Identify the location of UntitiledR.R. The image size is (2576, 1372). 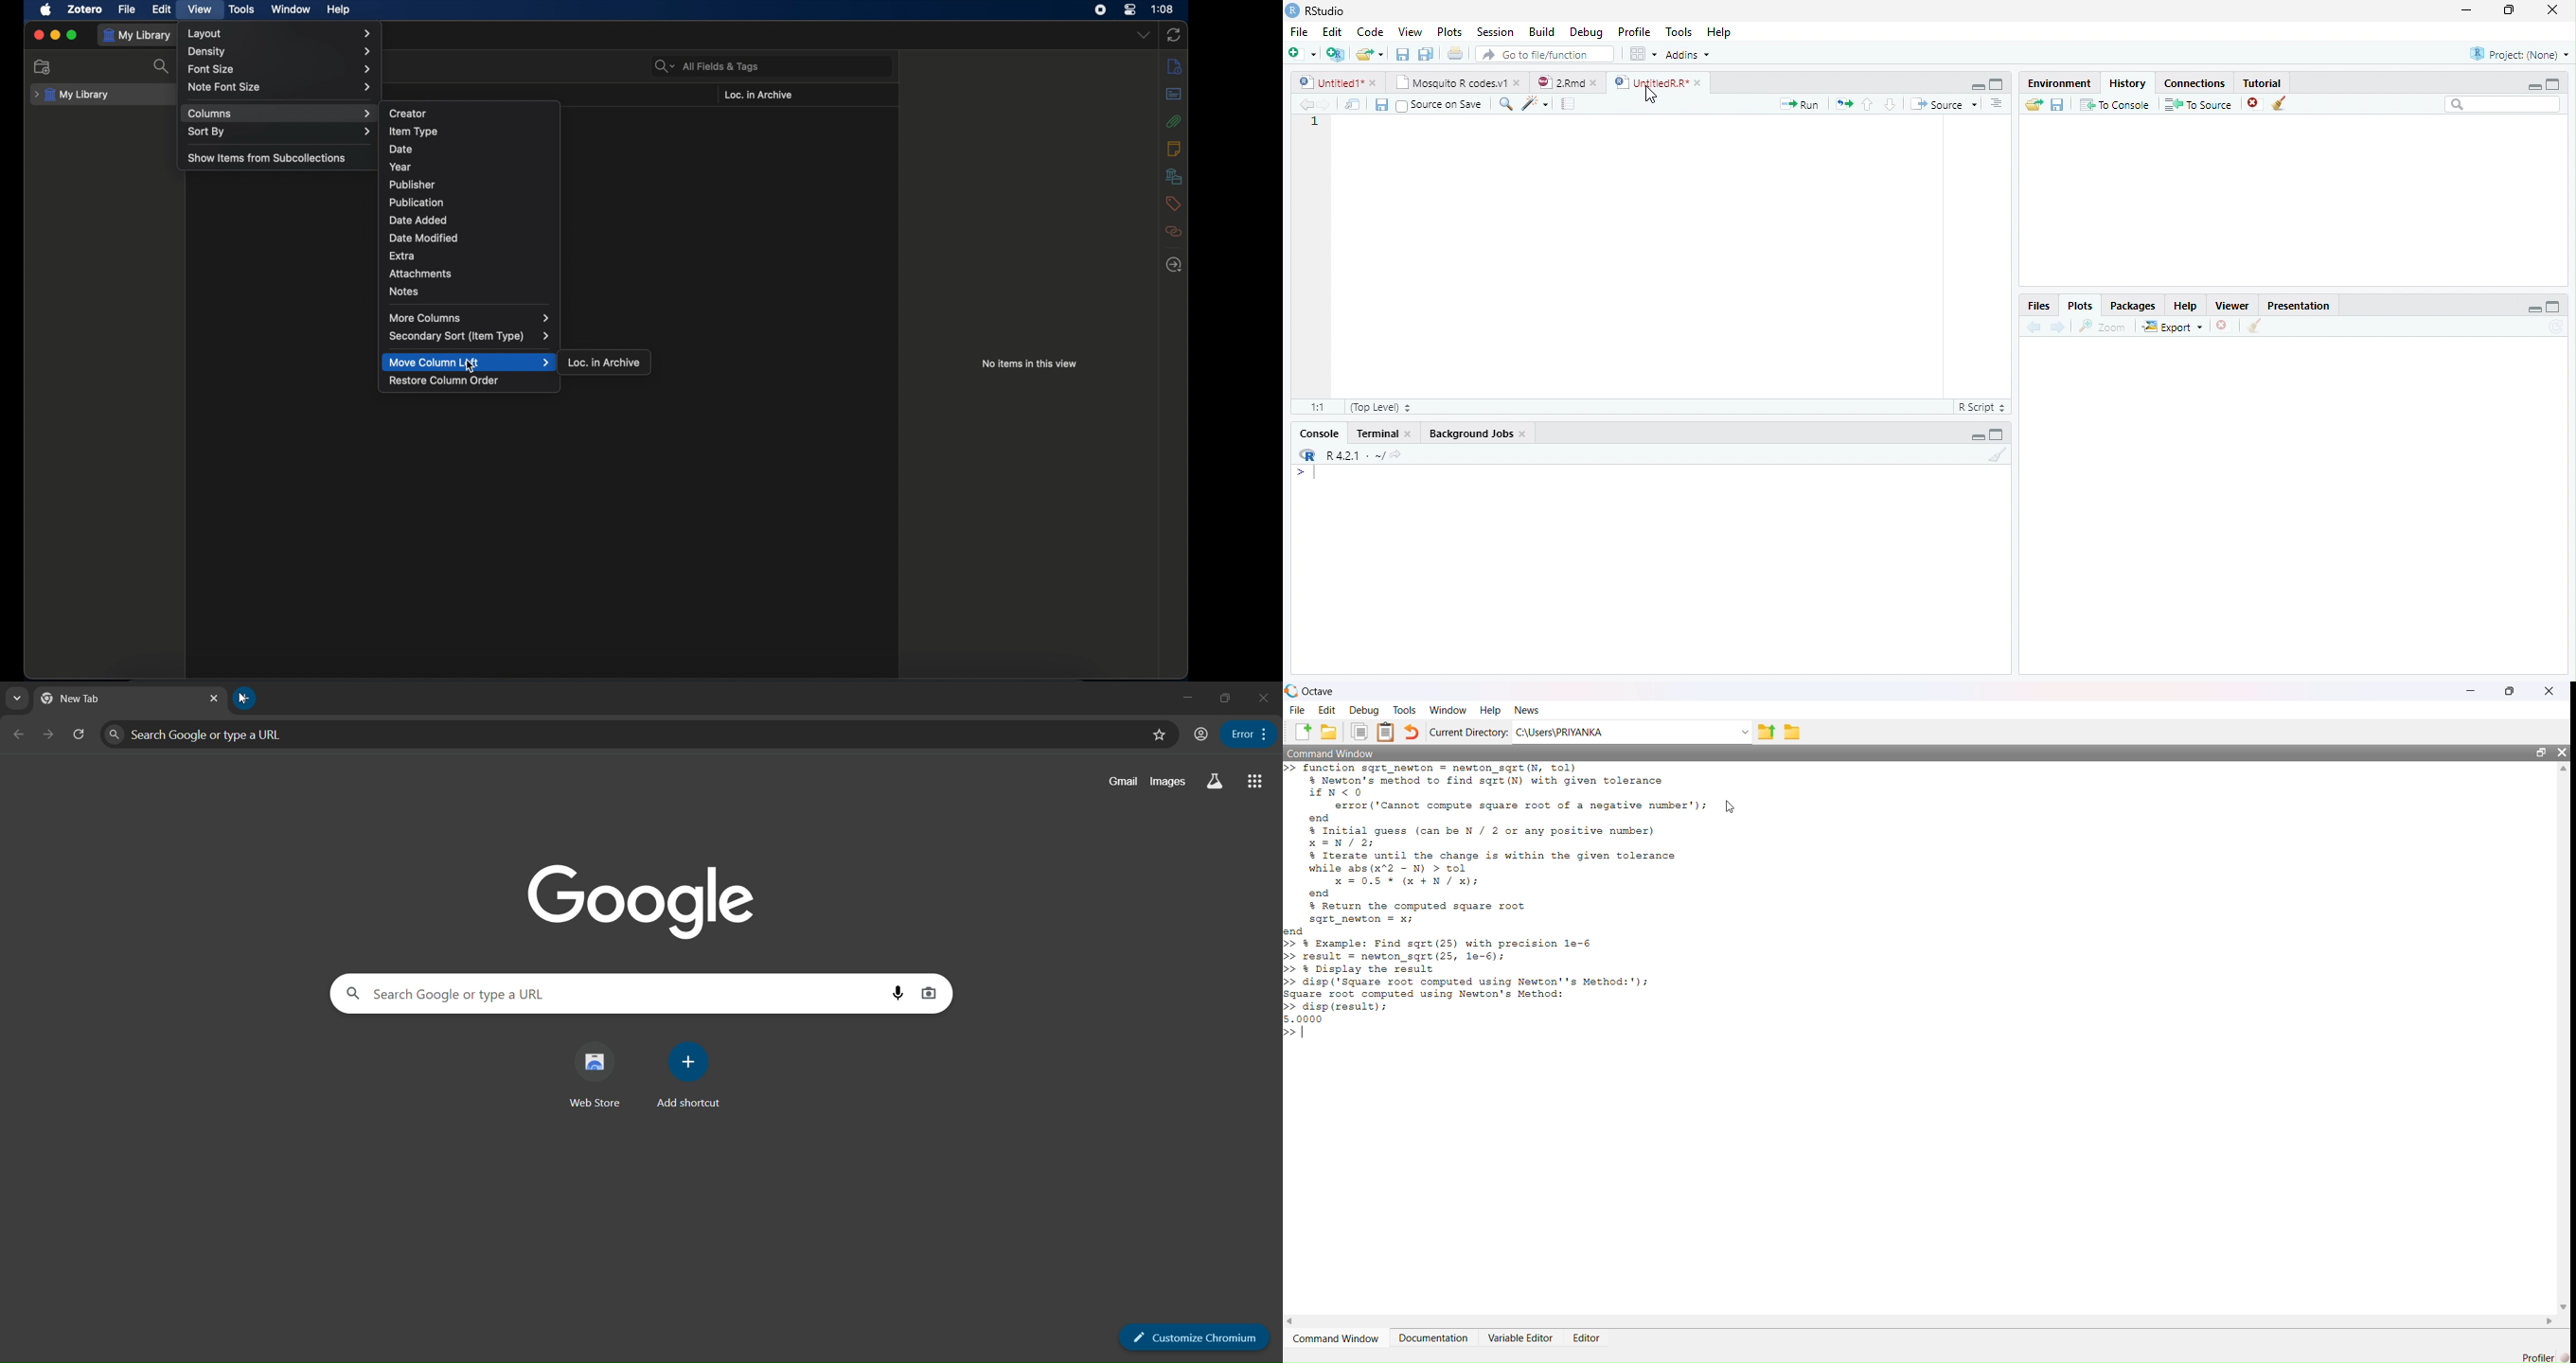
(1661, 81).